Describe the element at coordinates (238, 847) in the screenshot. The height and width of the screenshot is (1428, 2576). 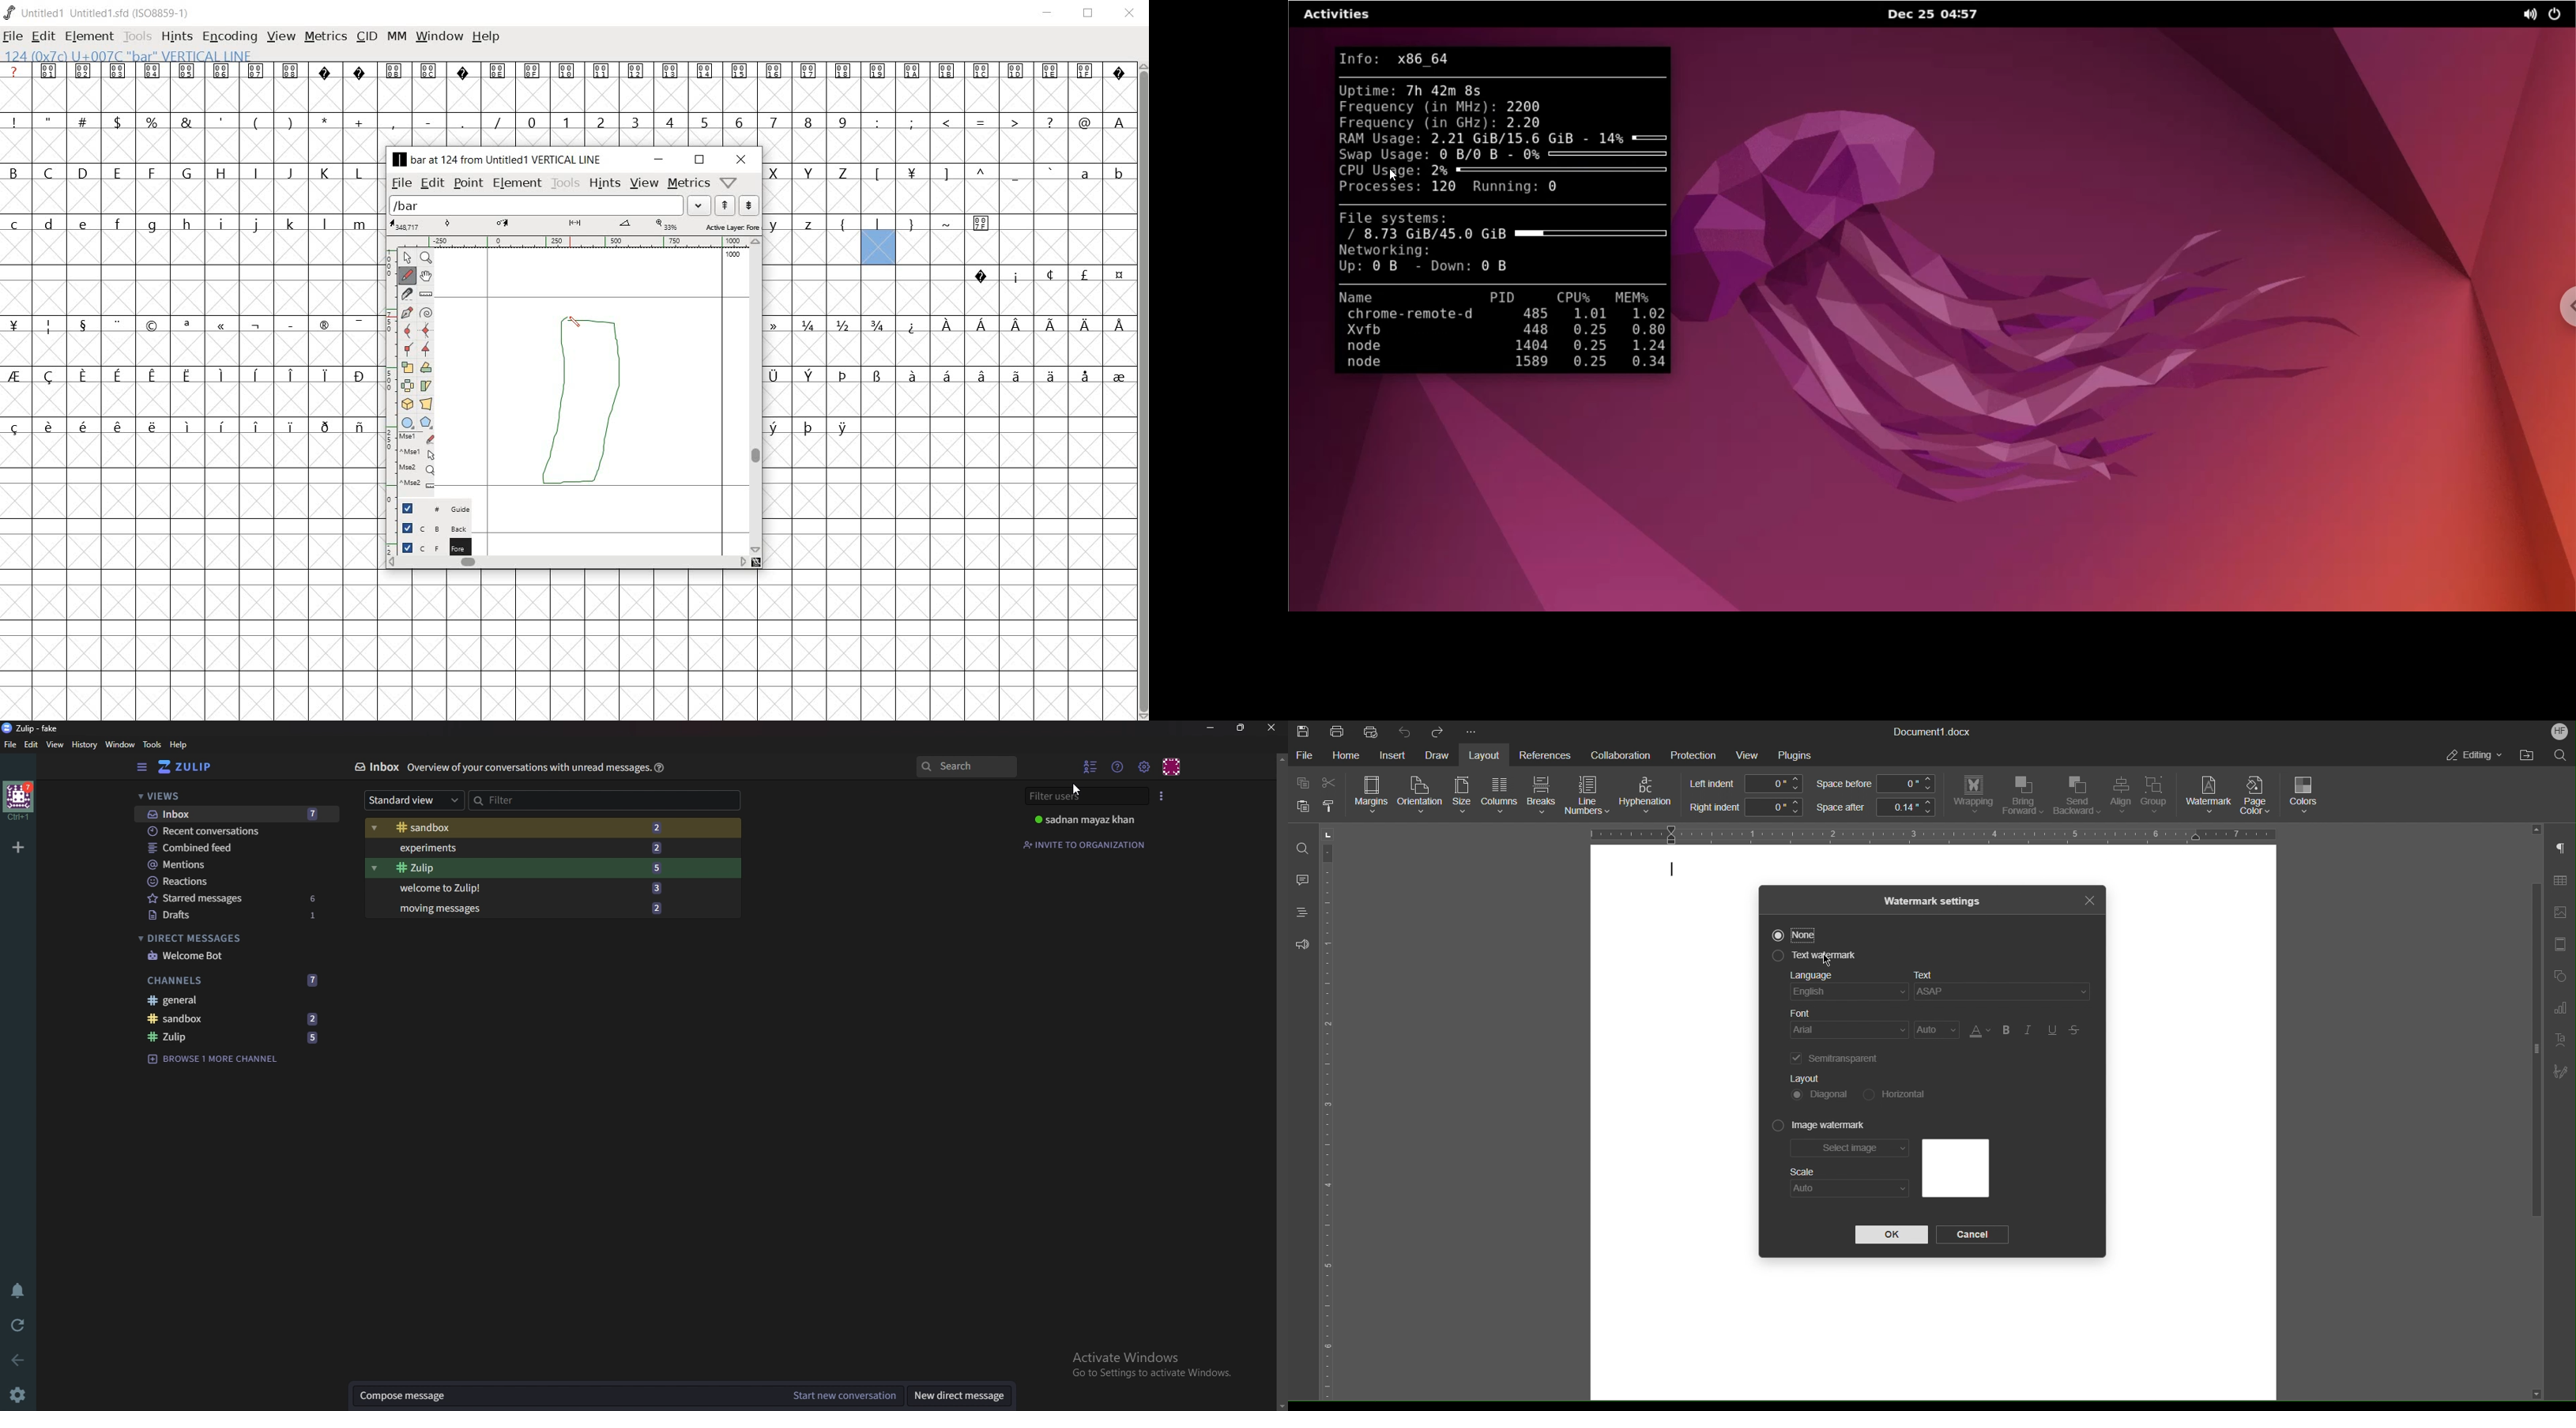
I see `Combined feed` at that location.